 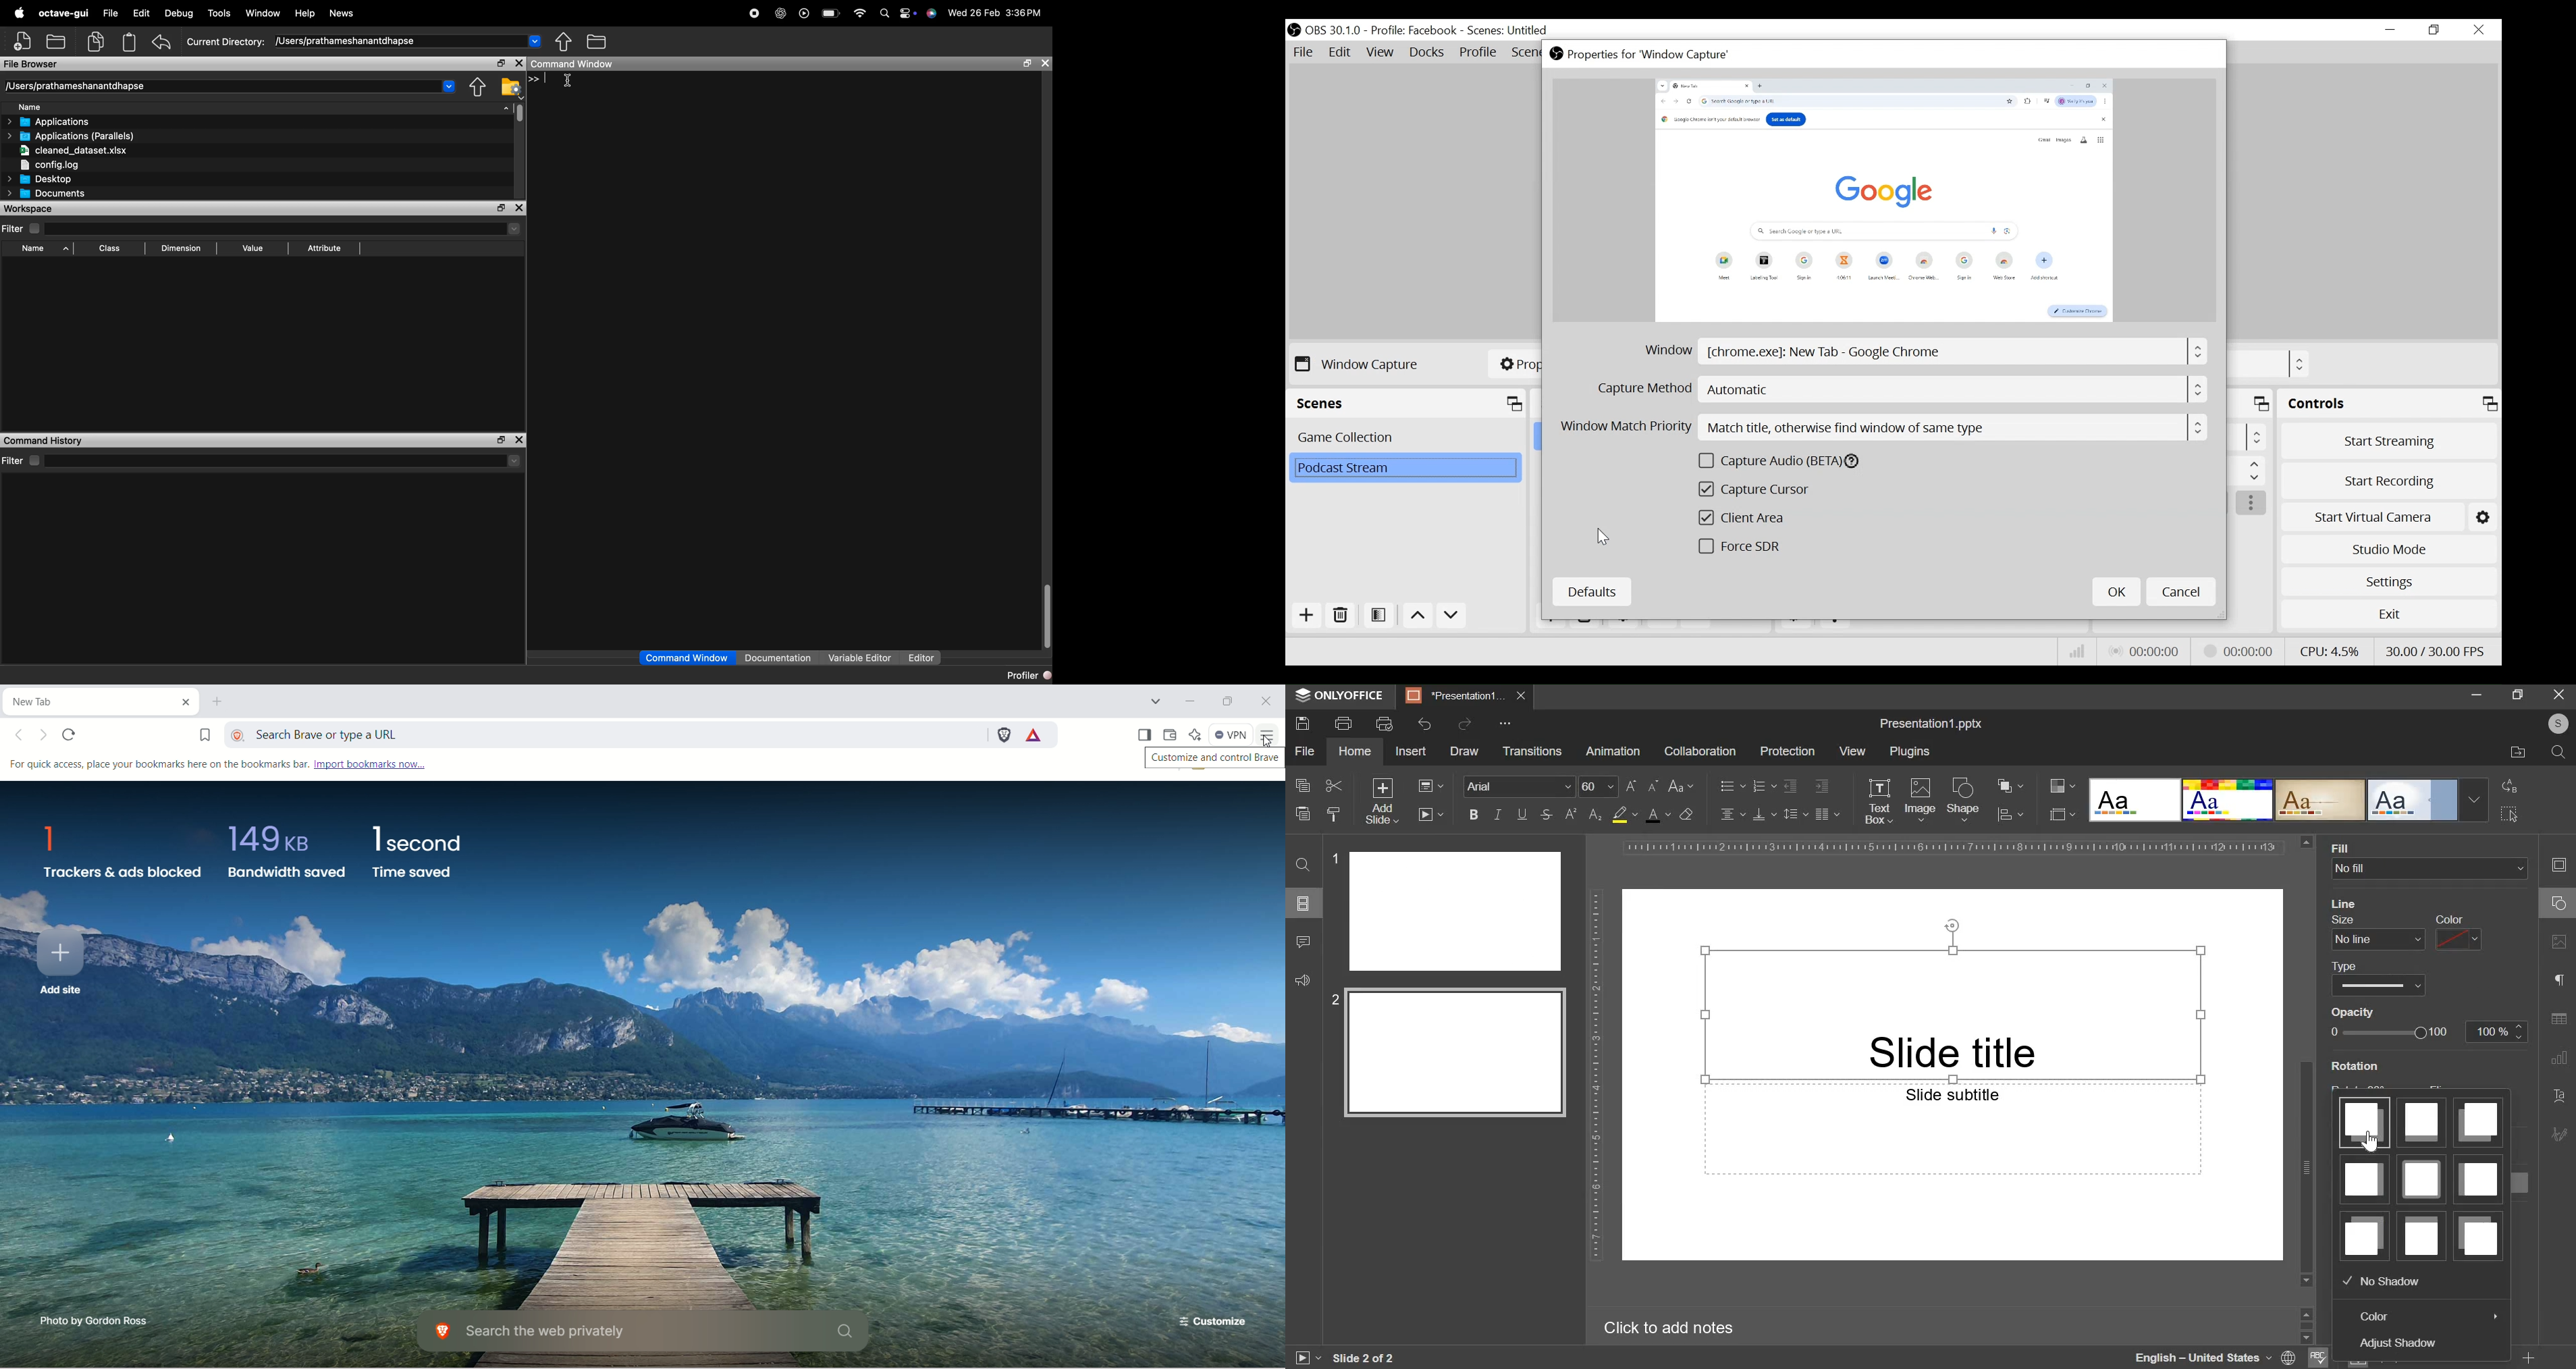 What do you see at coordinates (603, 733) in the screenshot?
I see `search Brave or type a URL` at bounding box center [603, 733].